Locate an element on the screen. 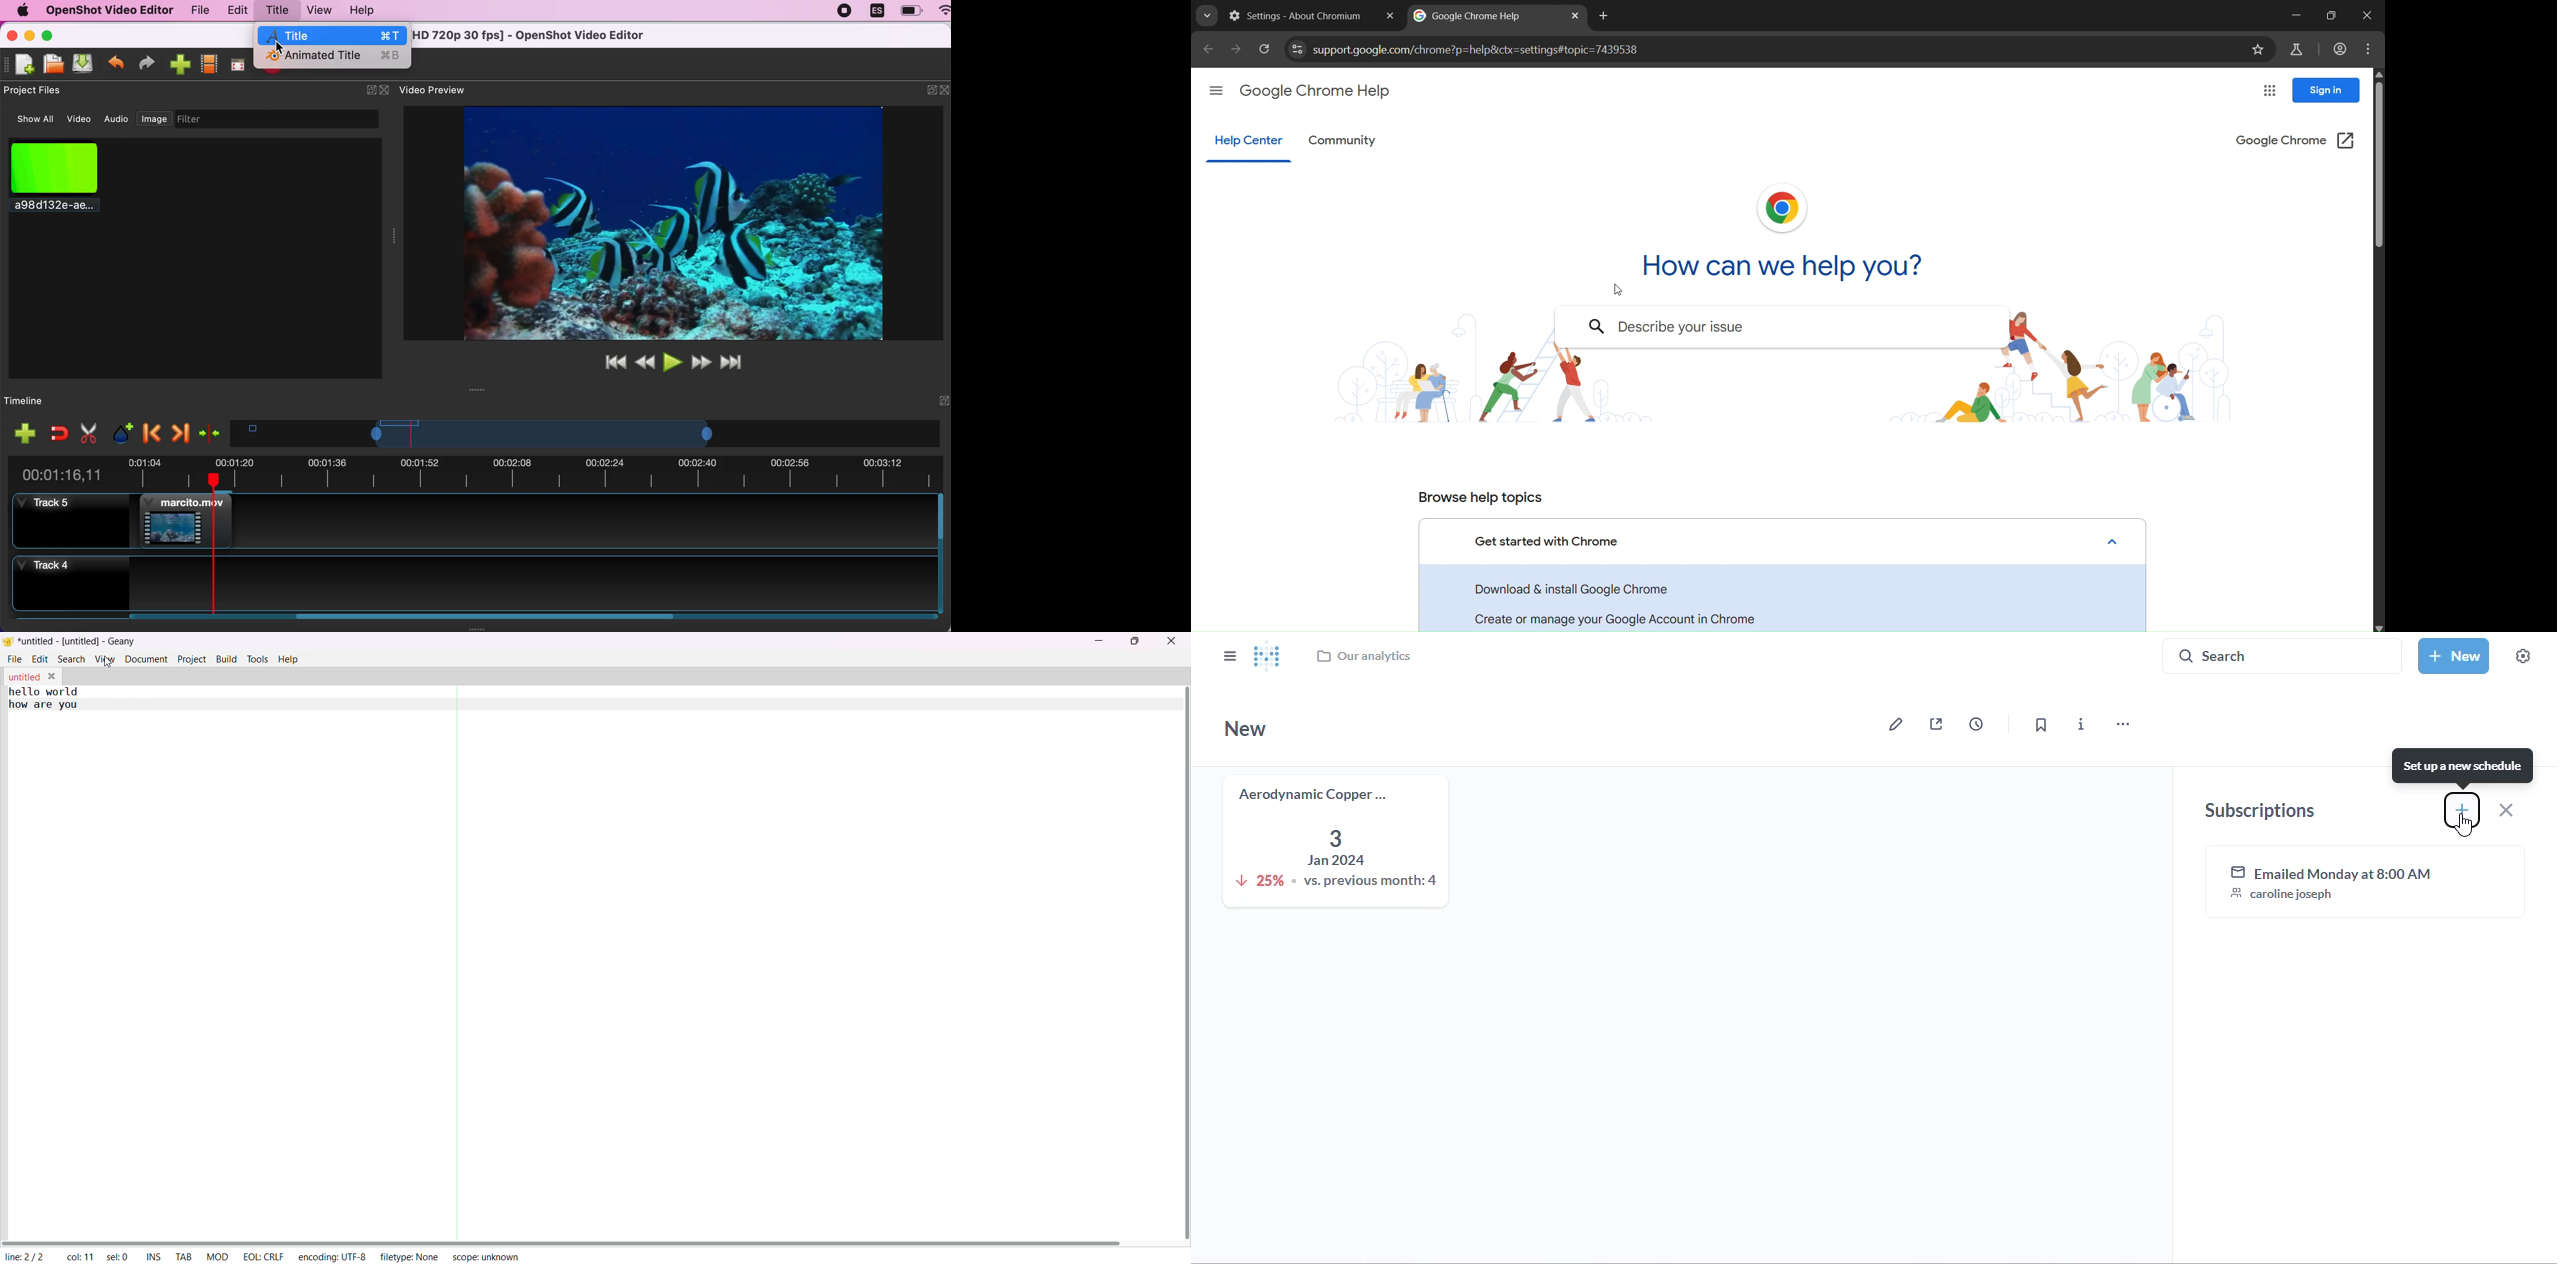  close tab is located at coordinates (1577, 16).